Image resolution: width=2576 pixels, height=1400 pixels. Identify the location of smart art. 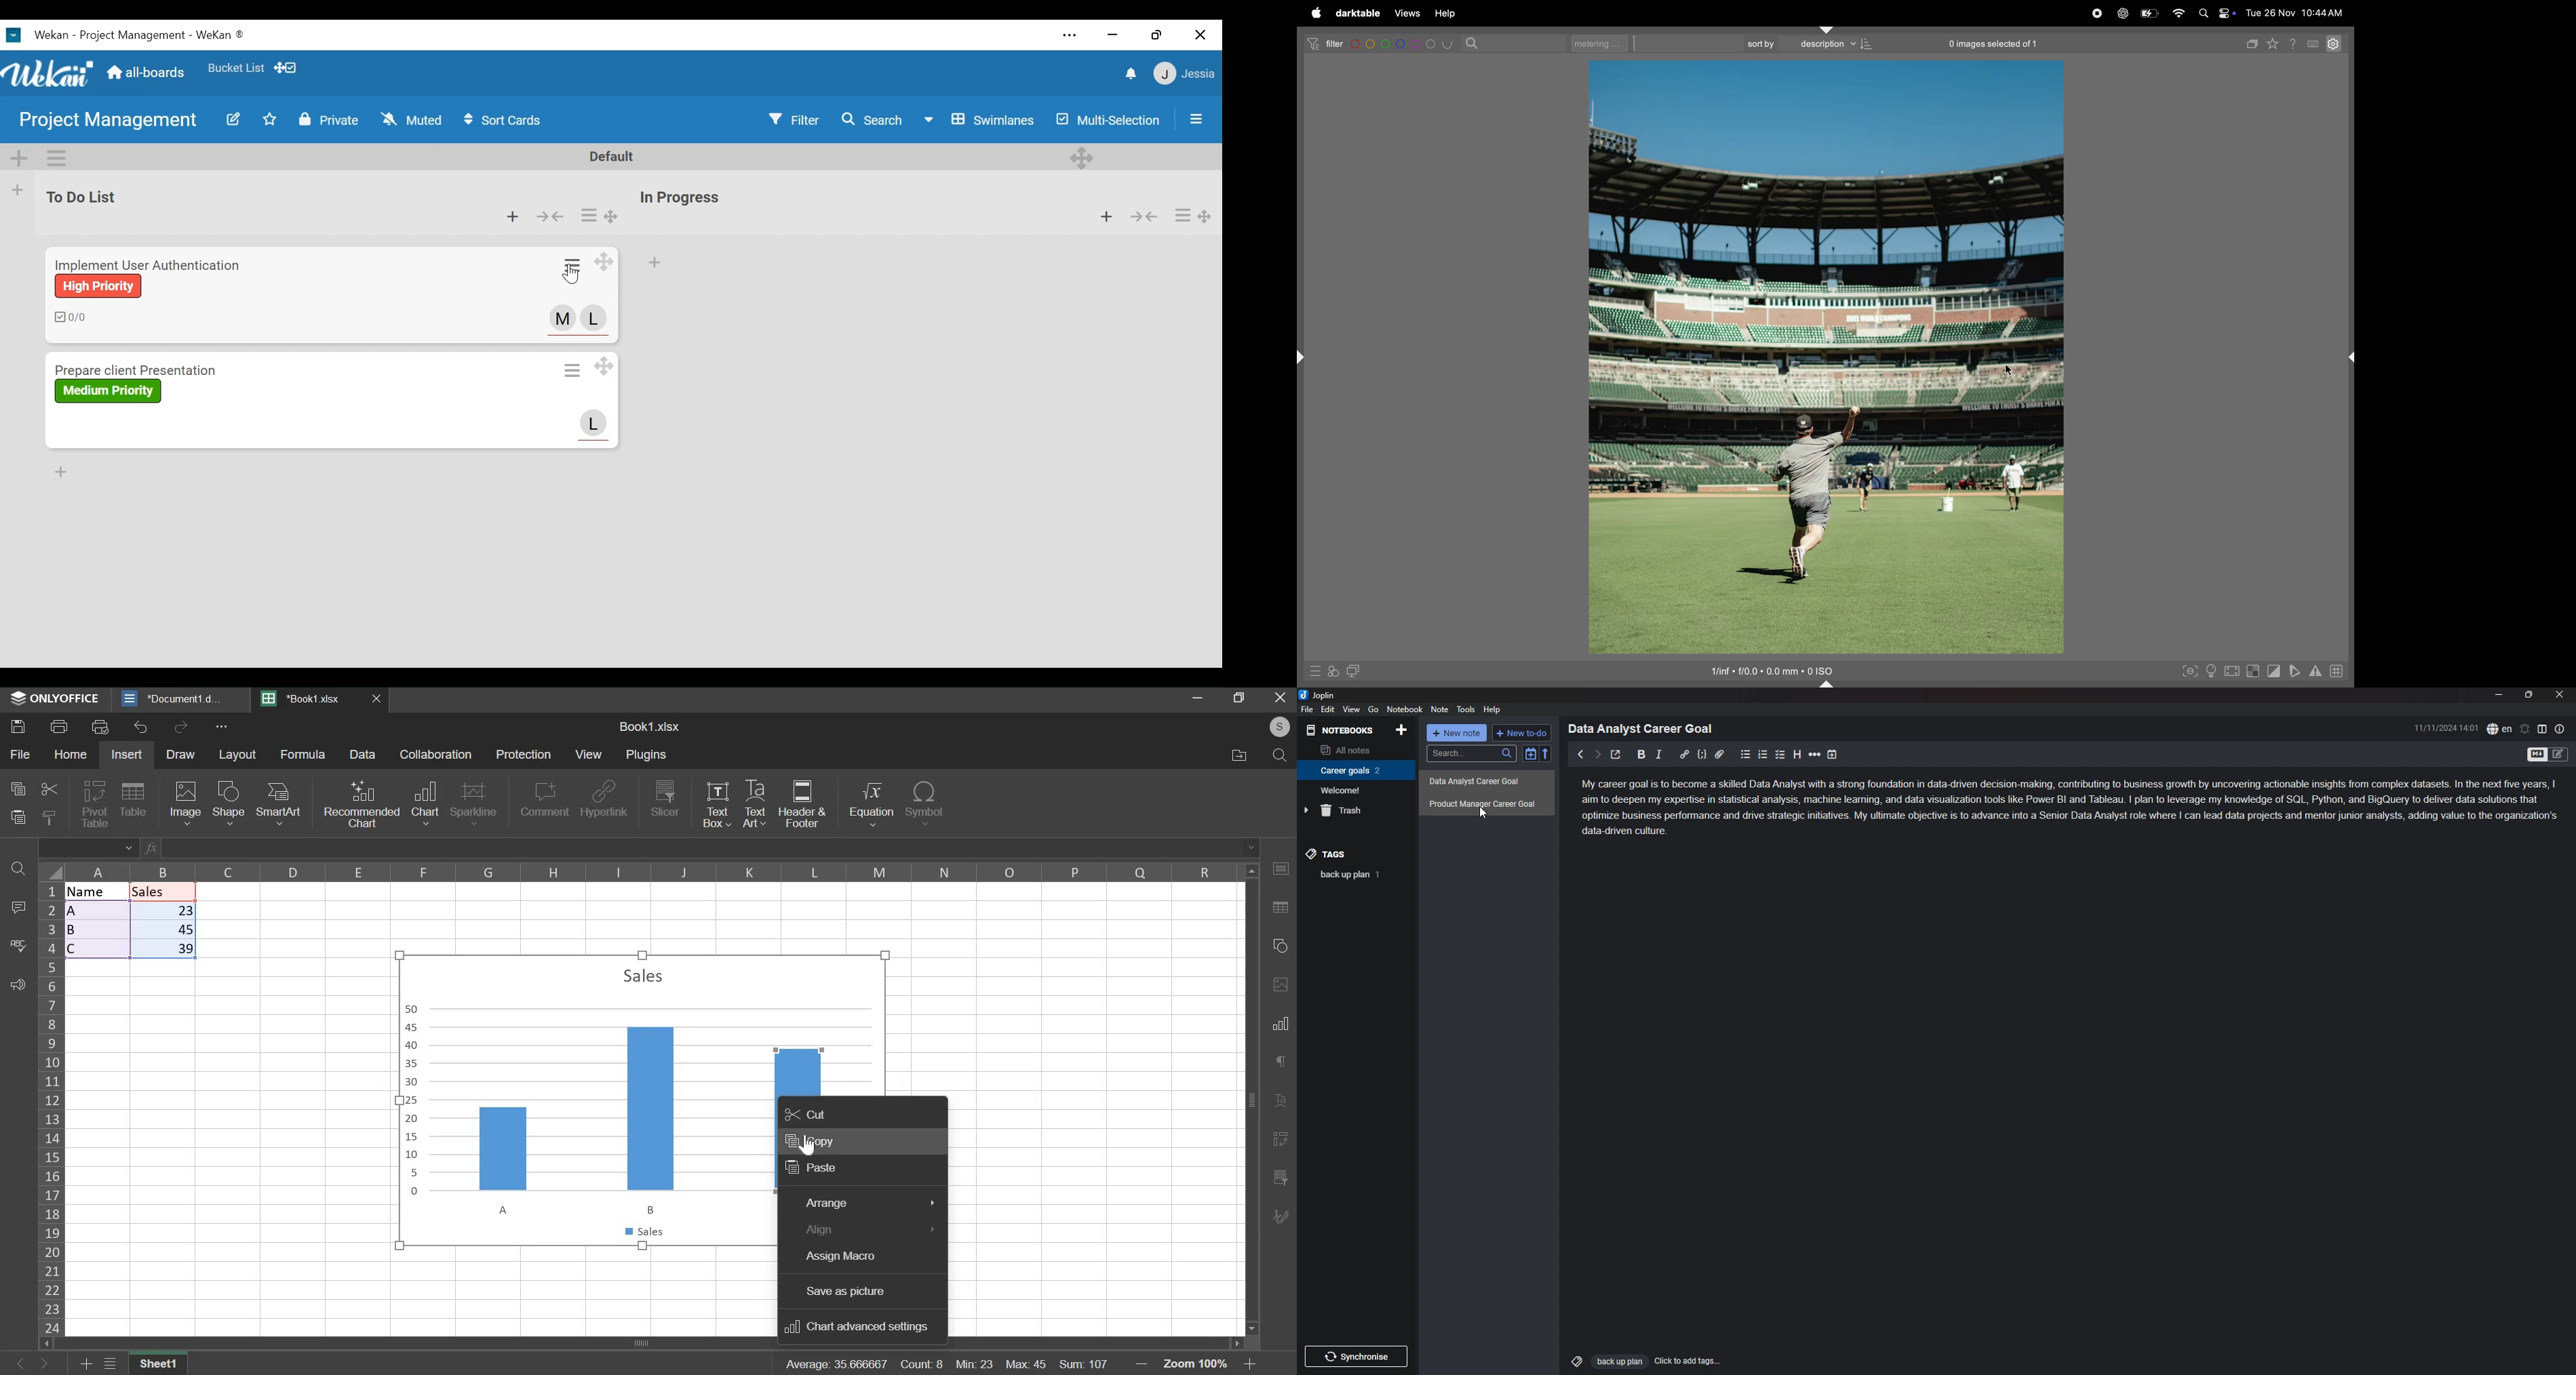
(279, 803).